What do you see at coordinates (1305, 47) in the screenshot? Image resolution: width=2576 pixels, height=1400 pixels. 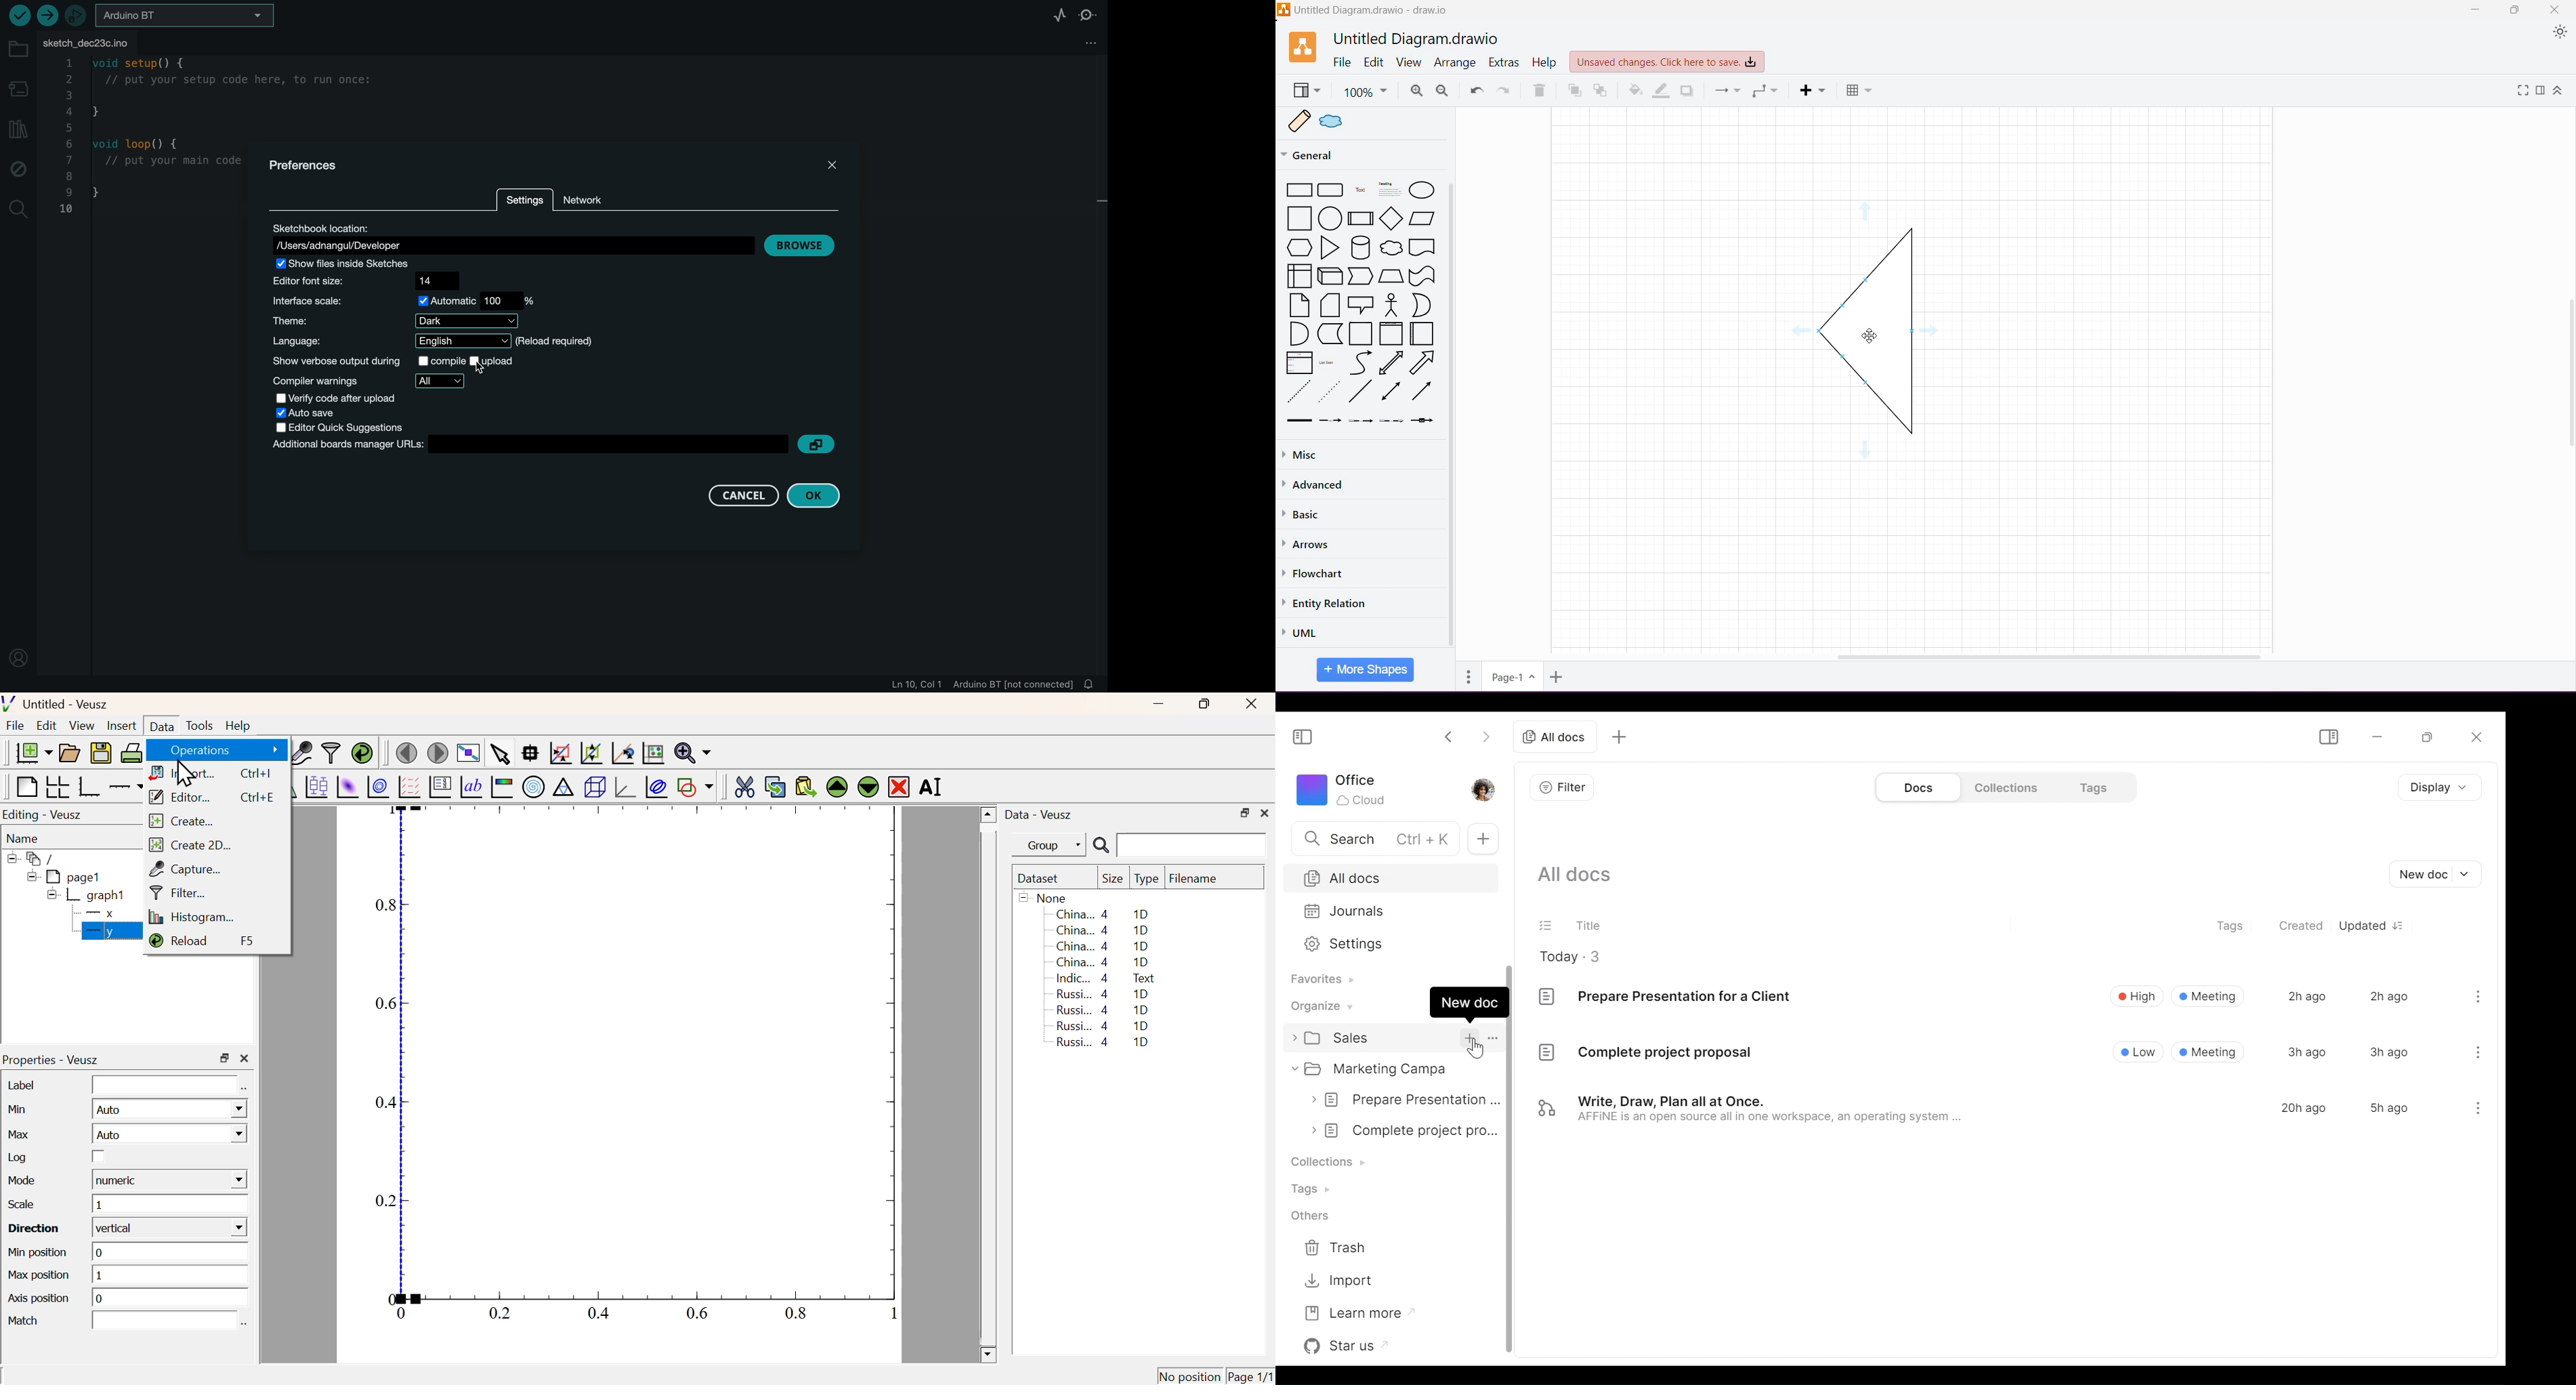 I see `Application Logo` at bounding box center [1305, 47].